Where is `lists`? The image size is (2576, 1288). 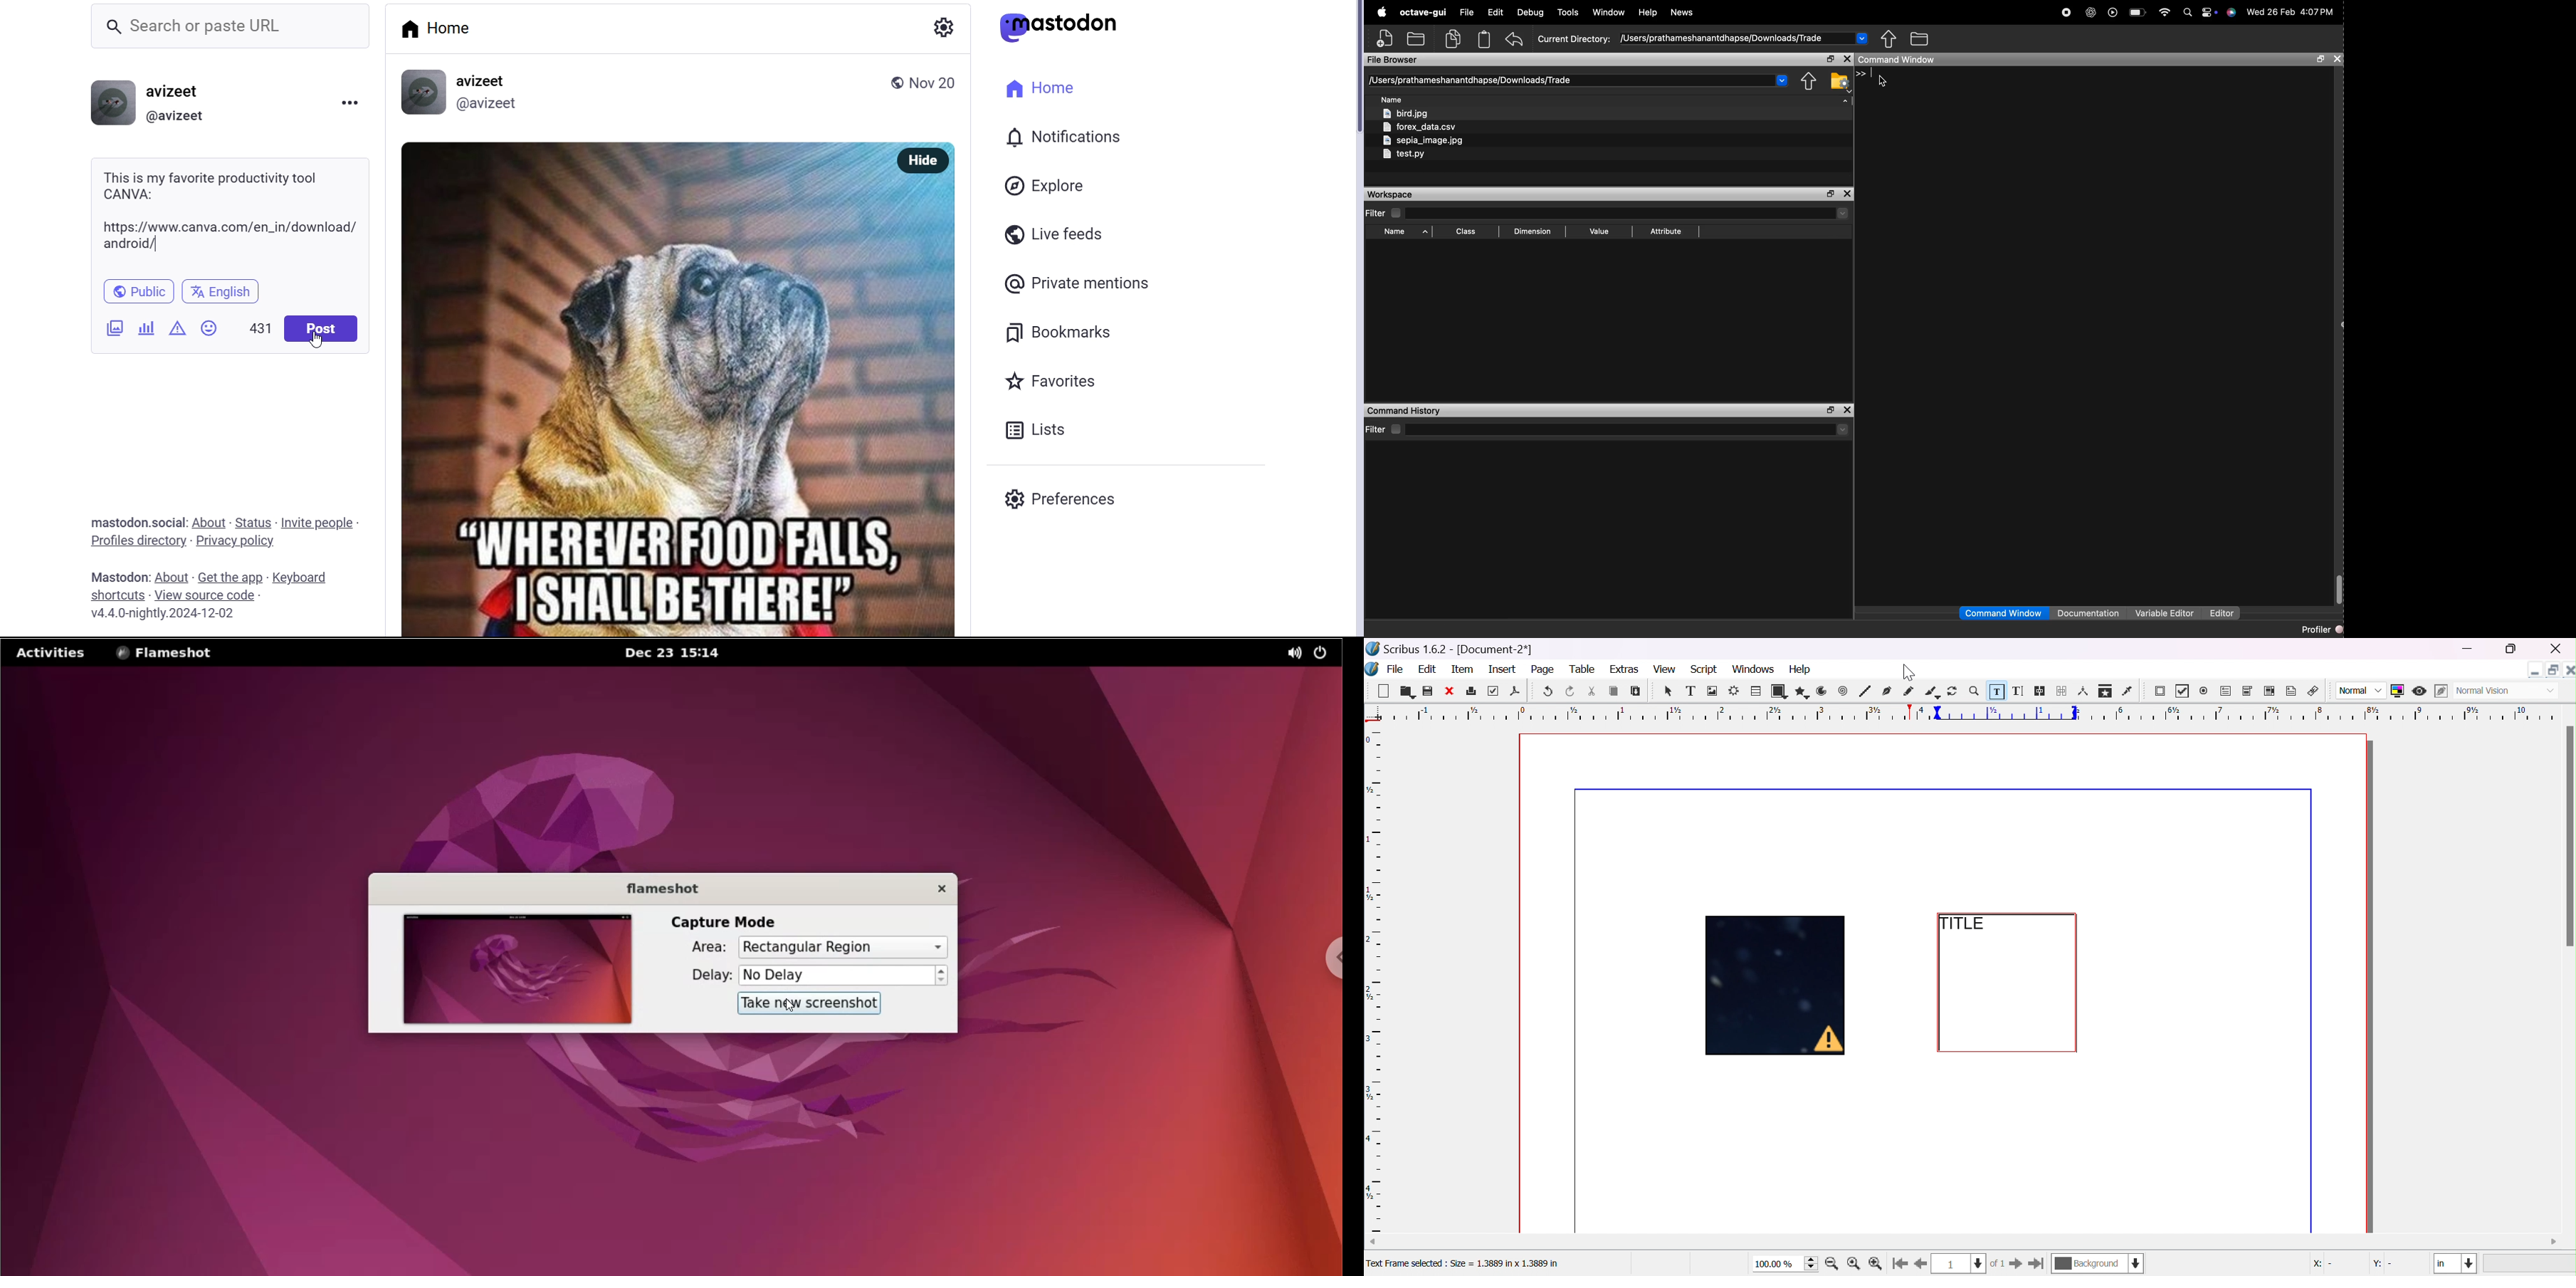 lists is located at coordinates (1061, 428).